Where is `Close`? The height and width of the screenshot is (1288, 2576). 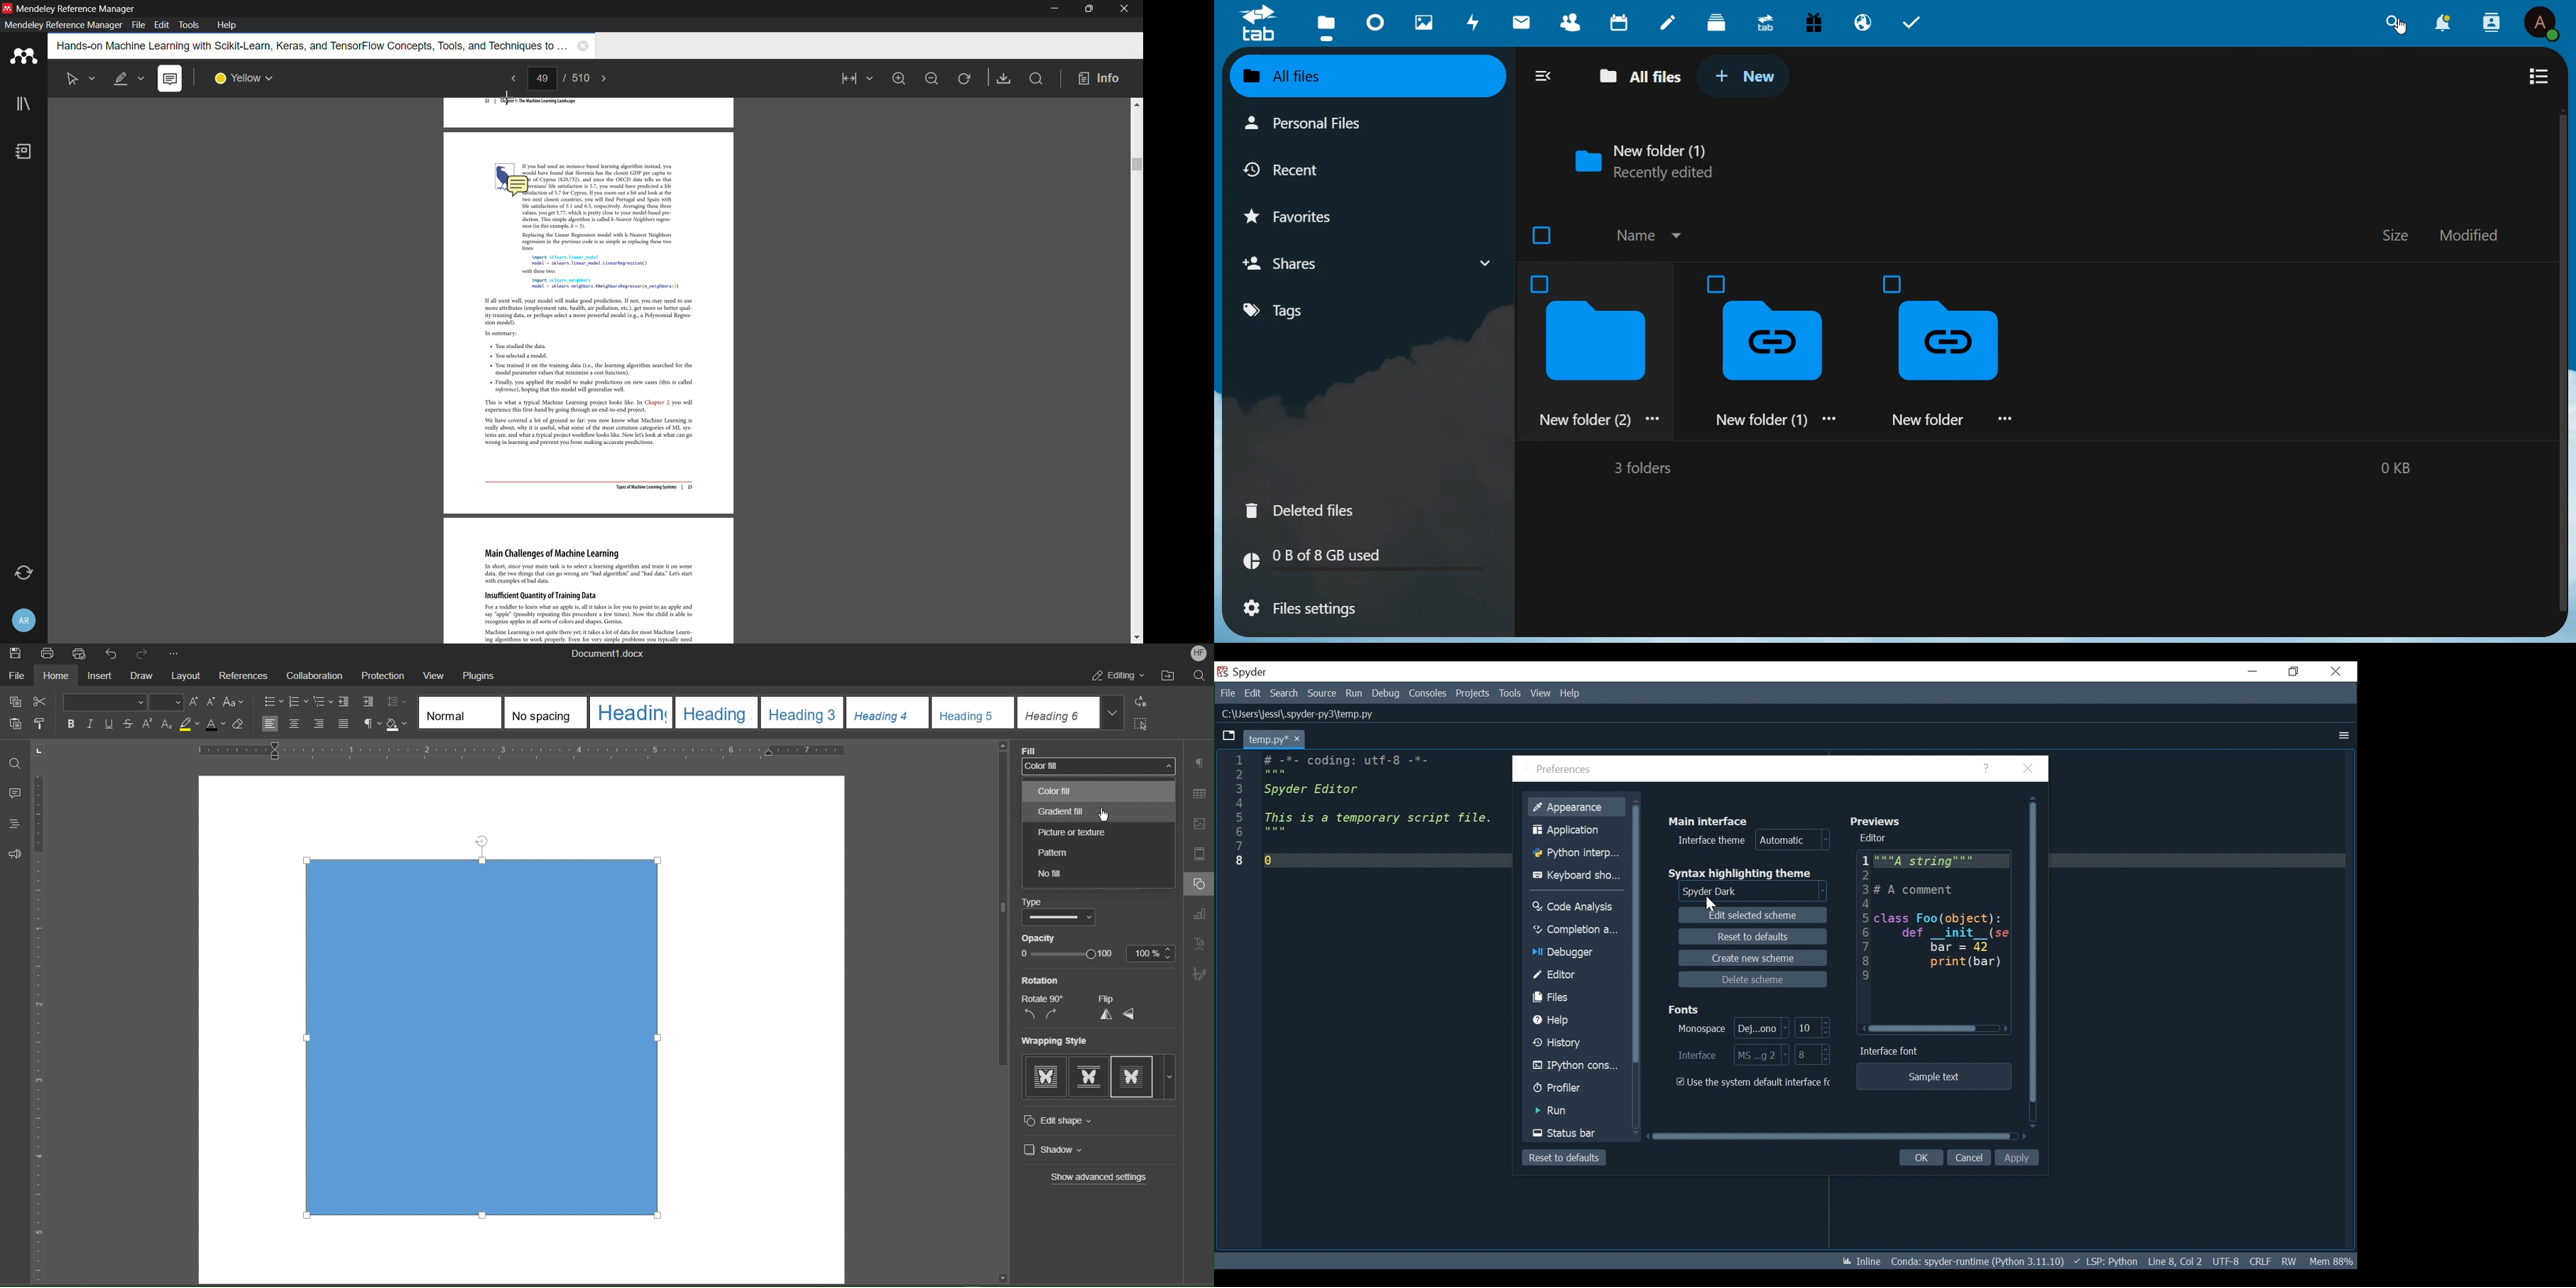
Close is located at coordinates (2335, 672).